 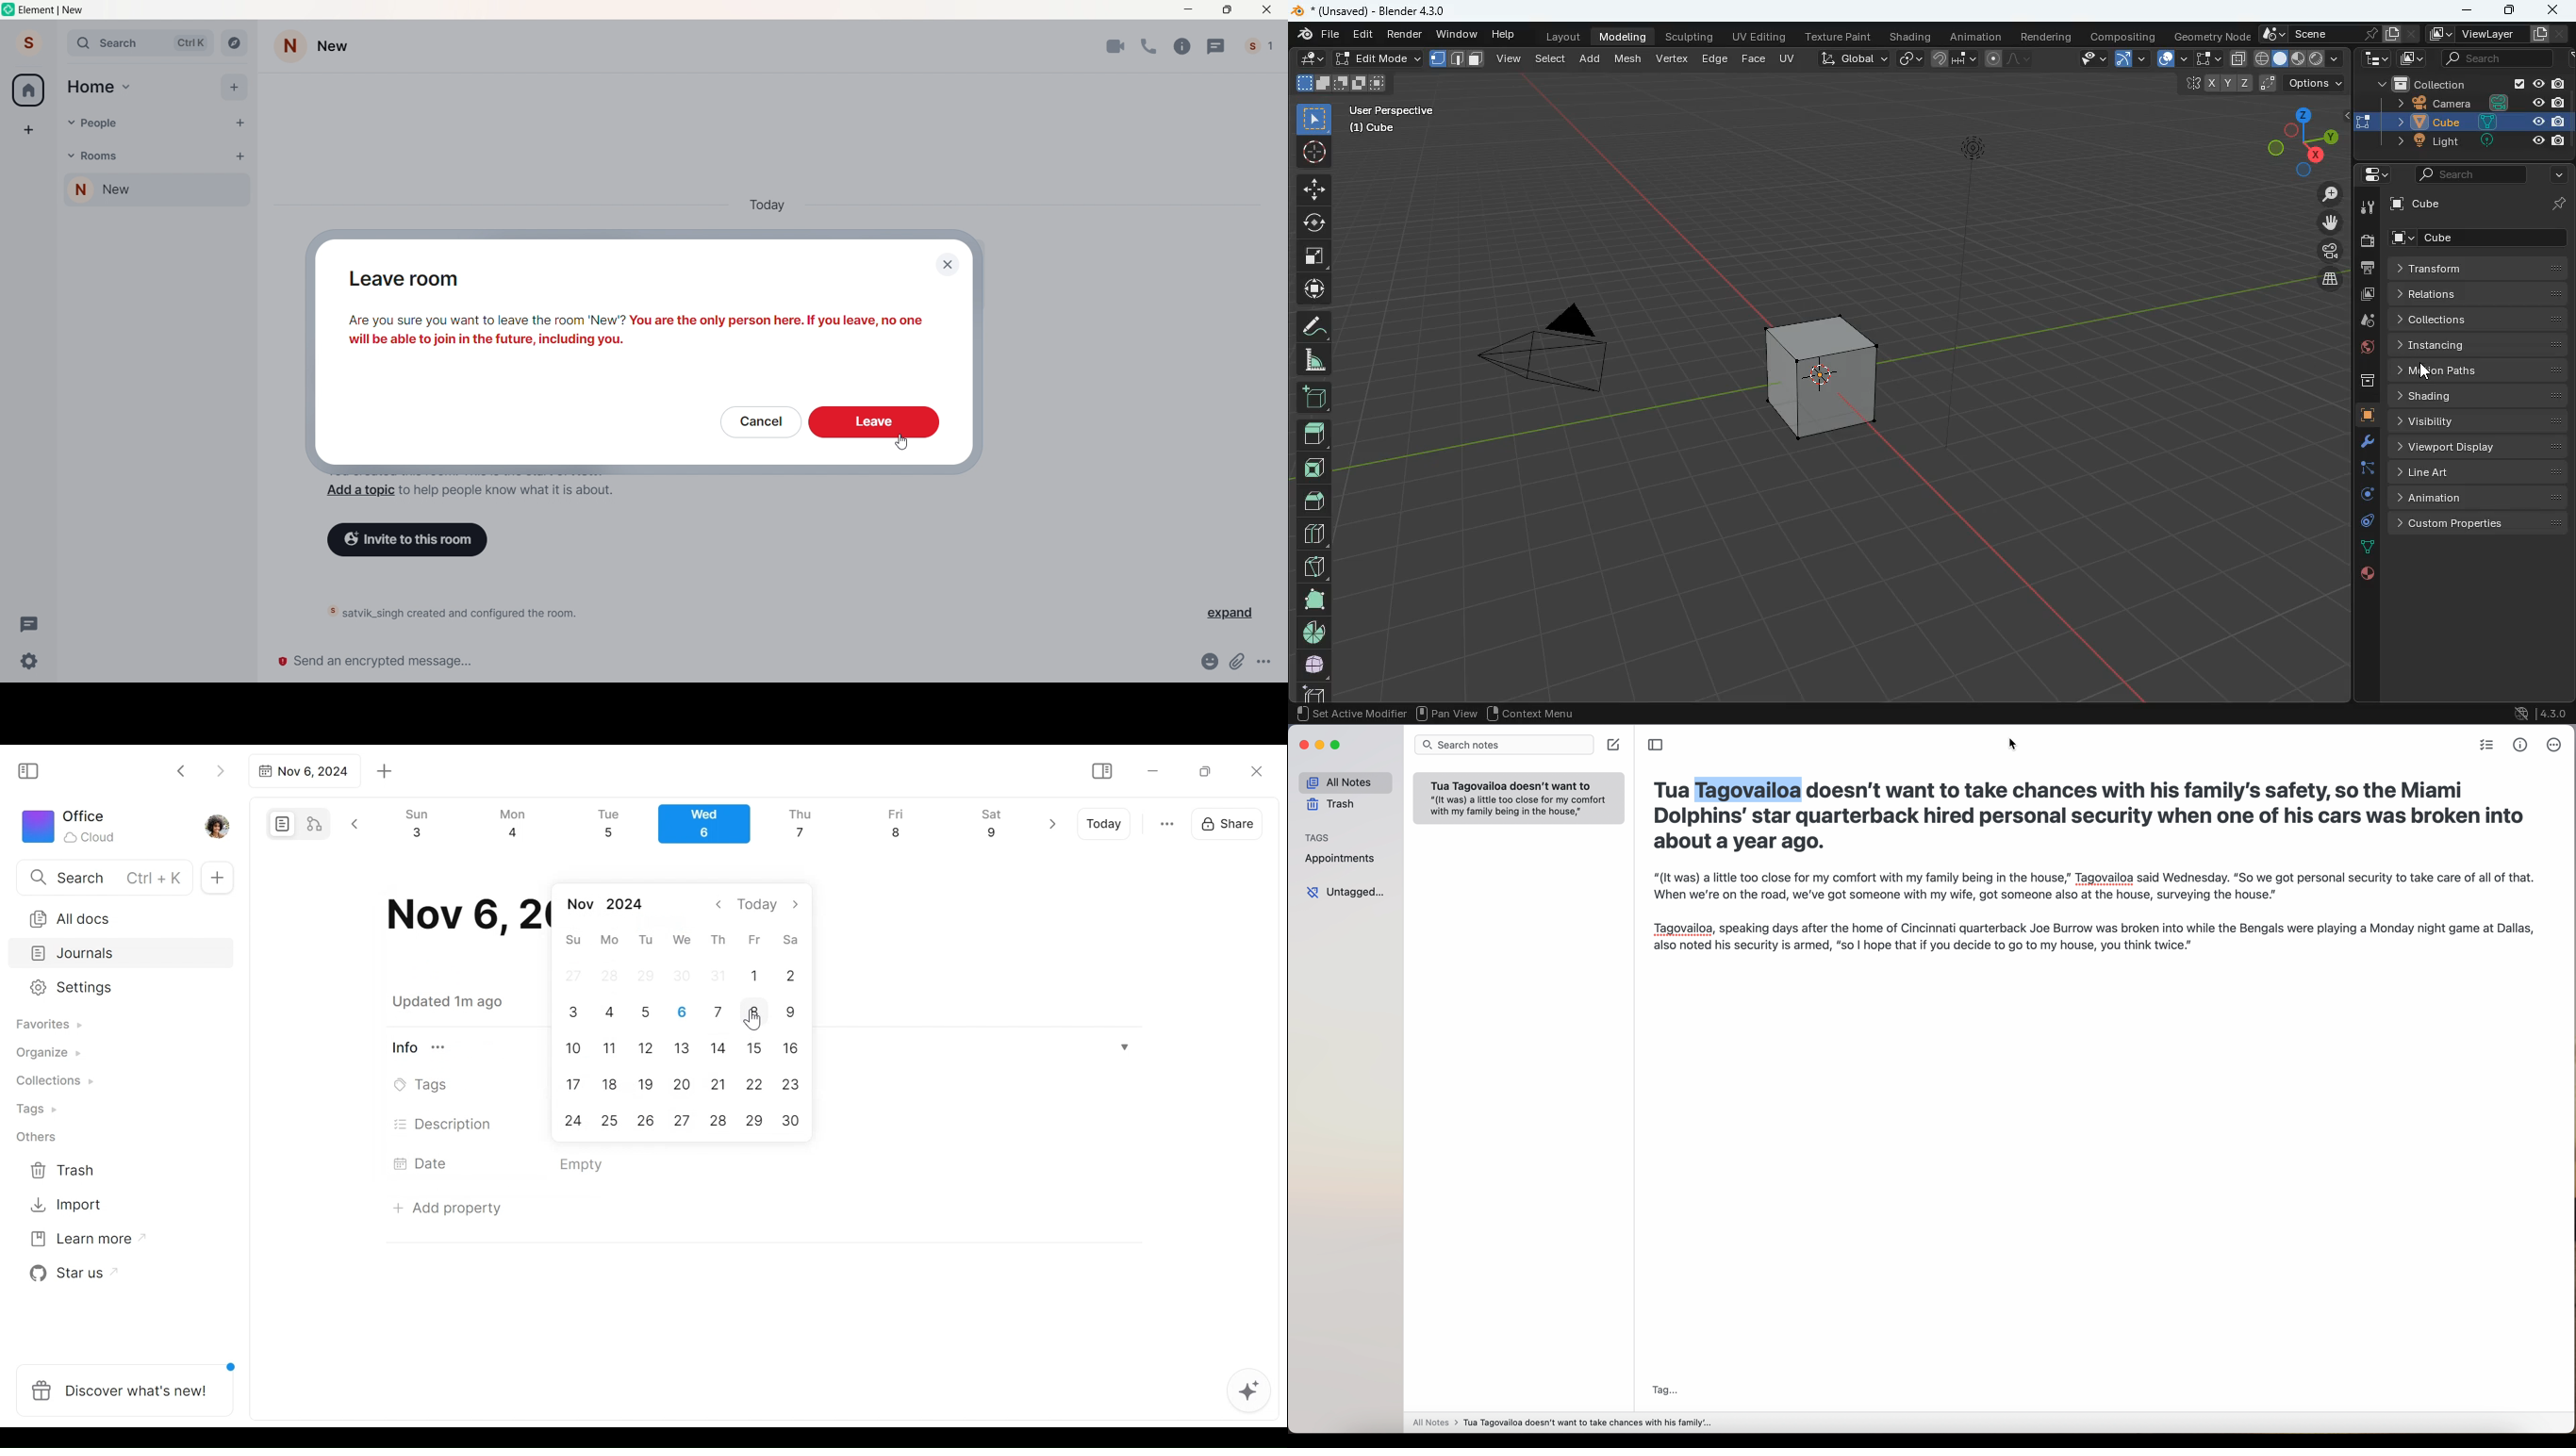 I want to click on Room Info, so click(x=1185, y=46).